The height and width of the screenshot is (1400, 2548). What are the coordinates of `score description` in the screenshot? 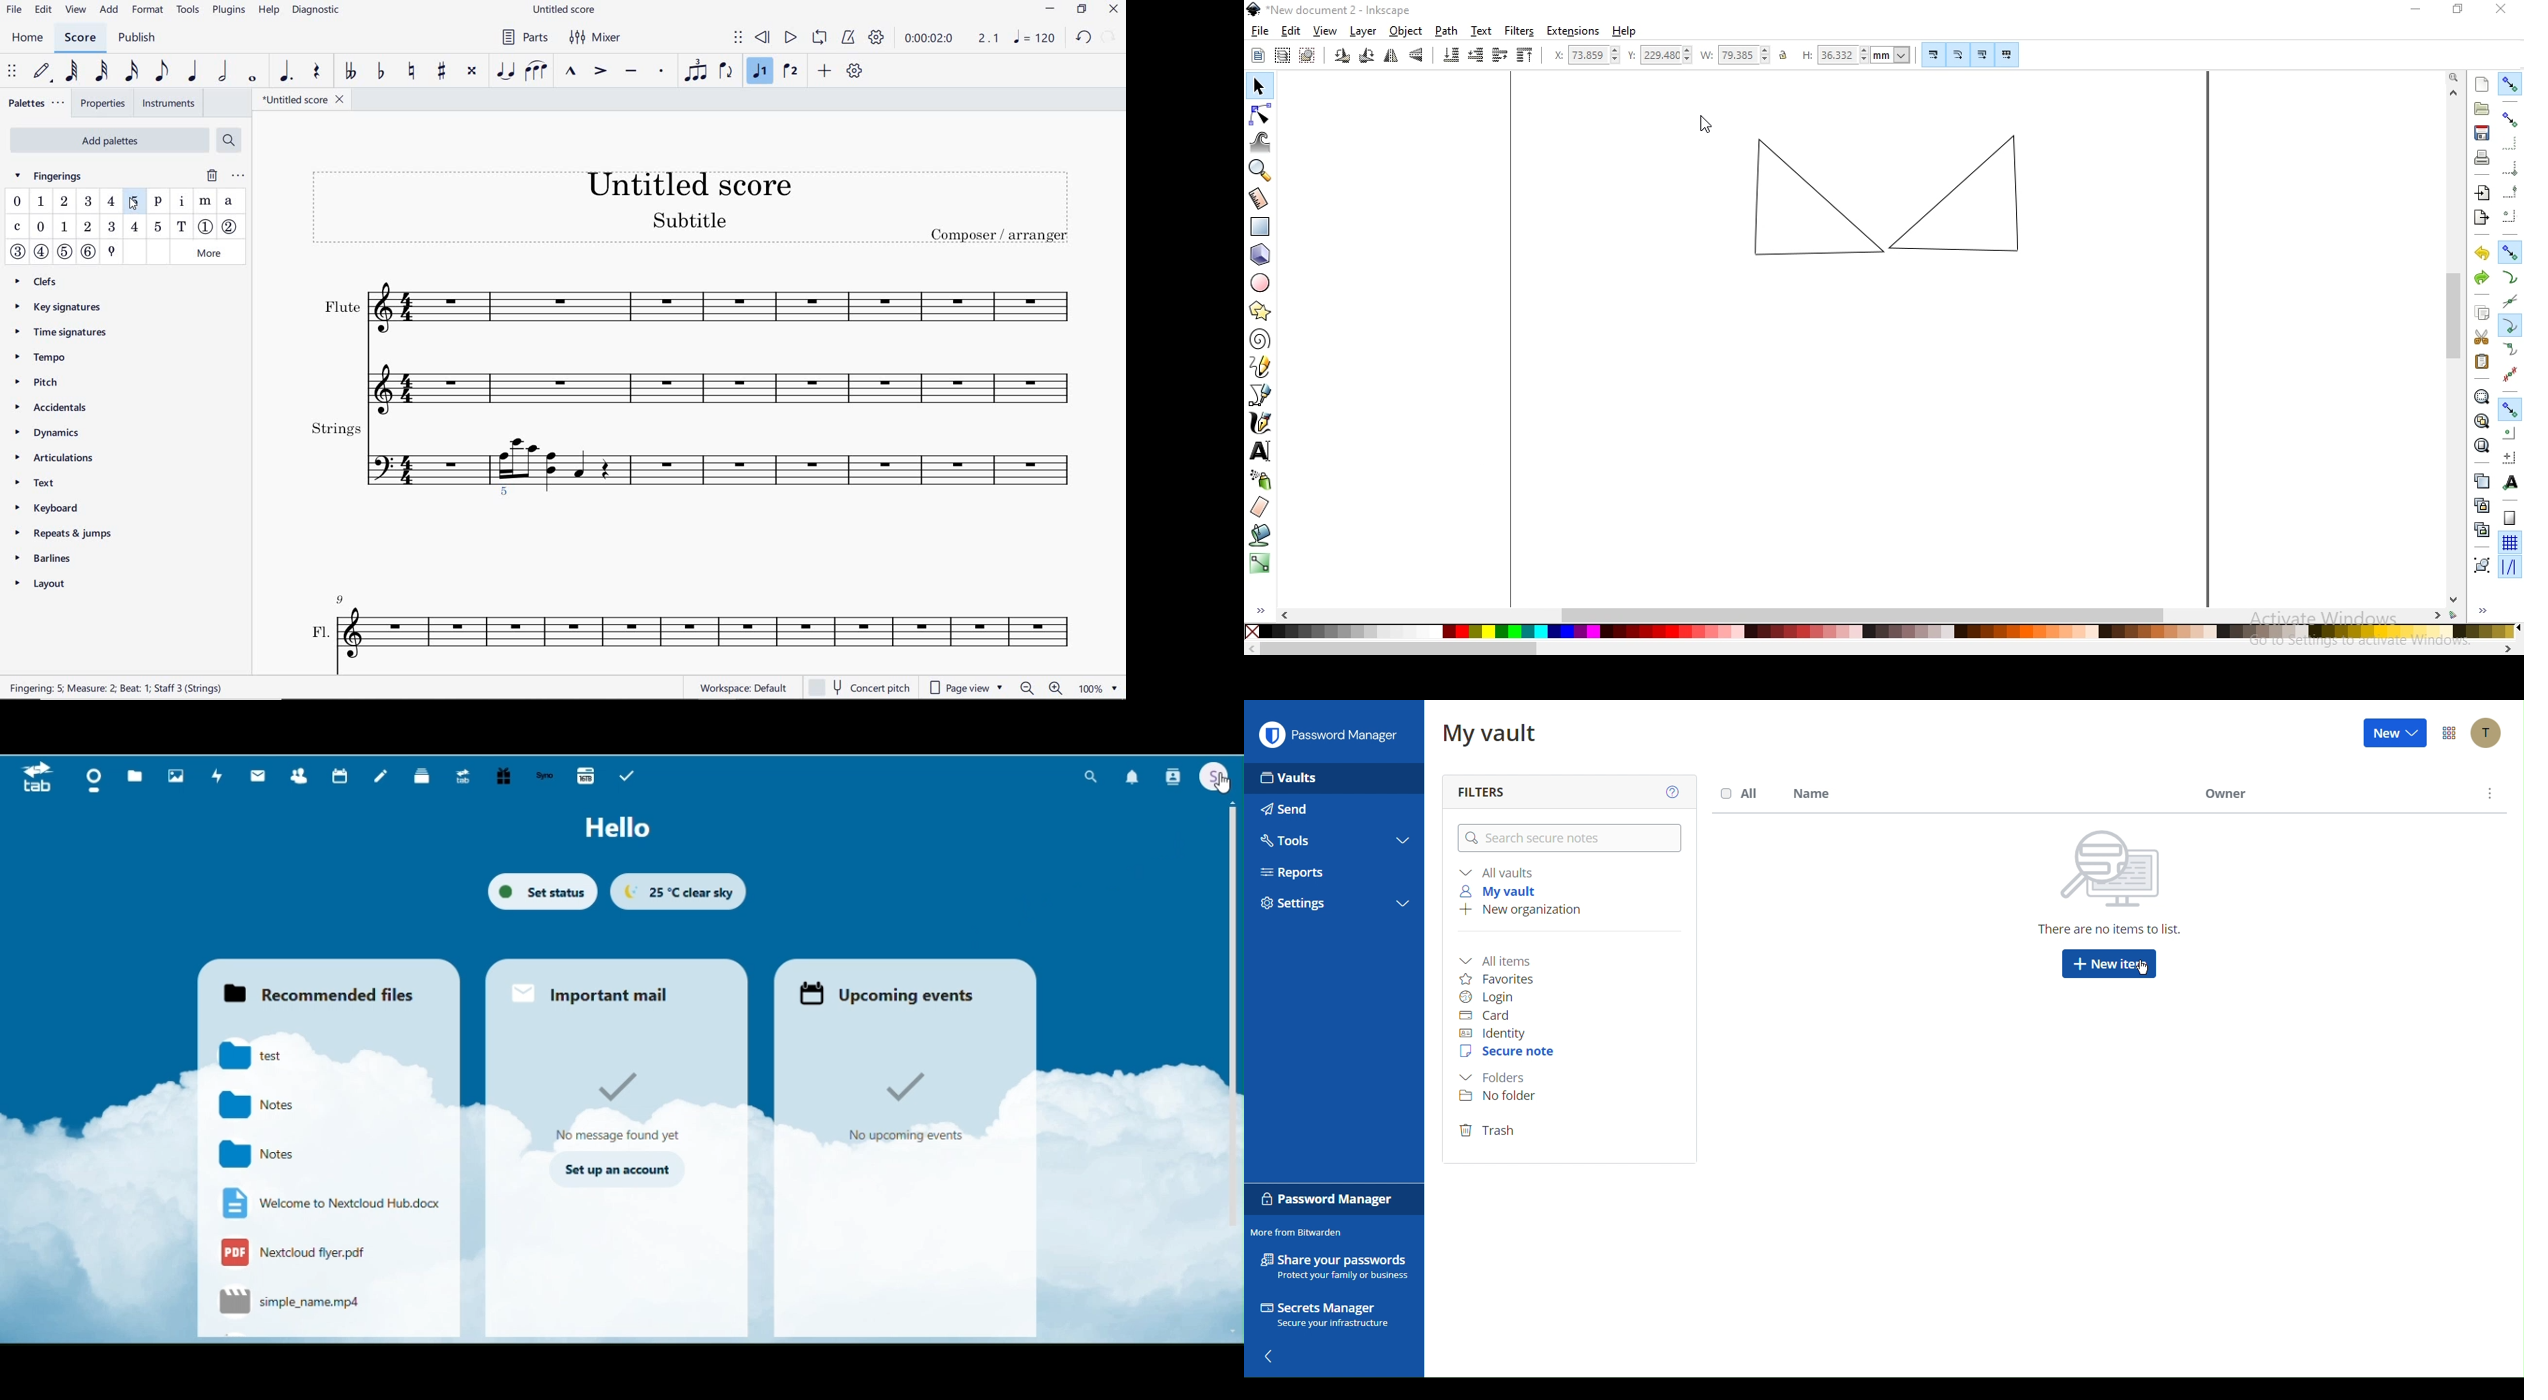 It's located at (180, 688).